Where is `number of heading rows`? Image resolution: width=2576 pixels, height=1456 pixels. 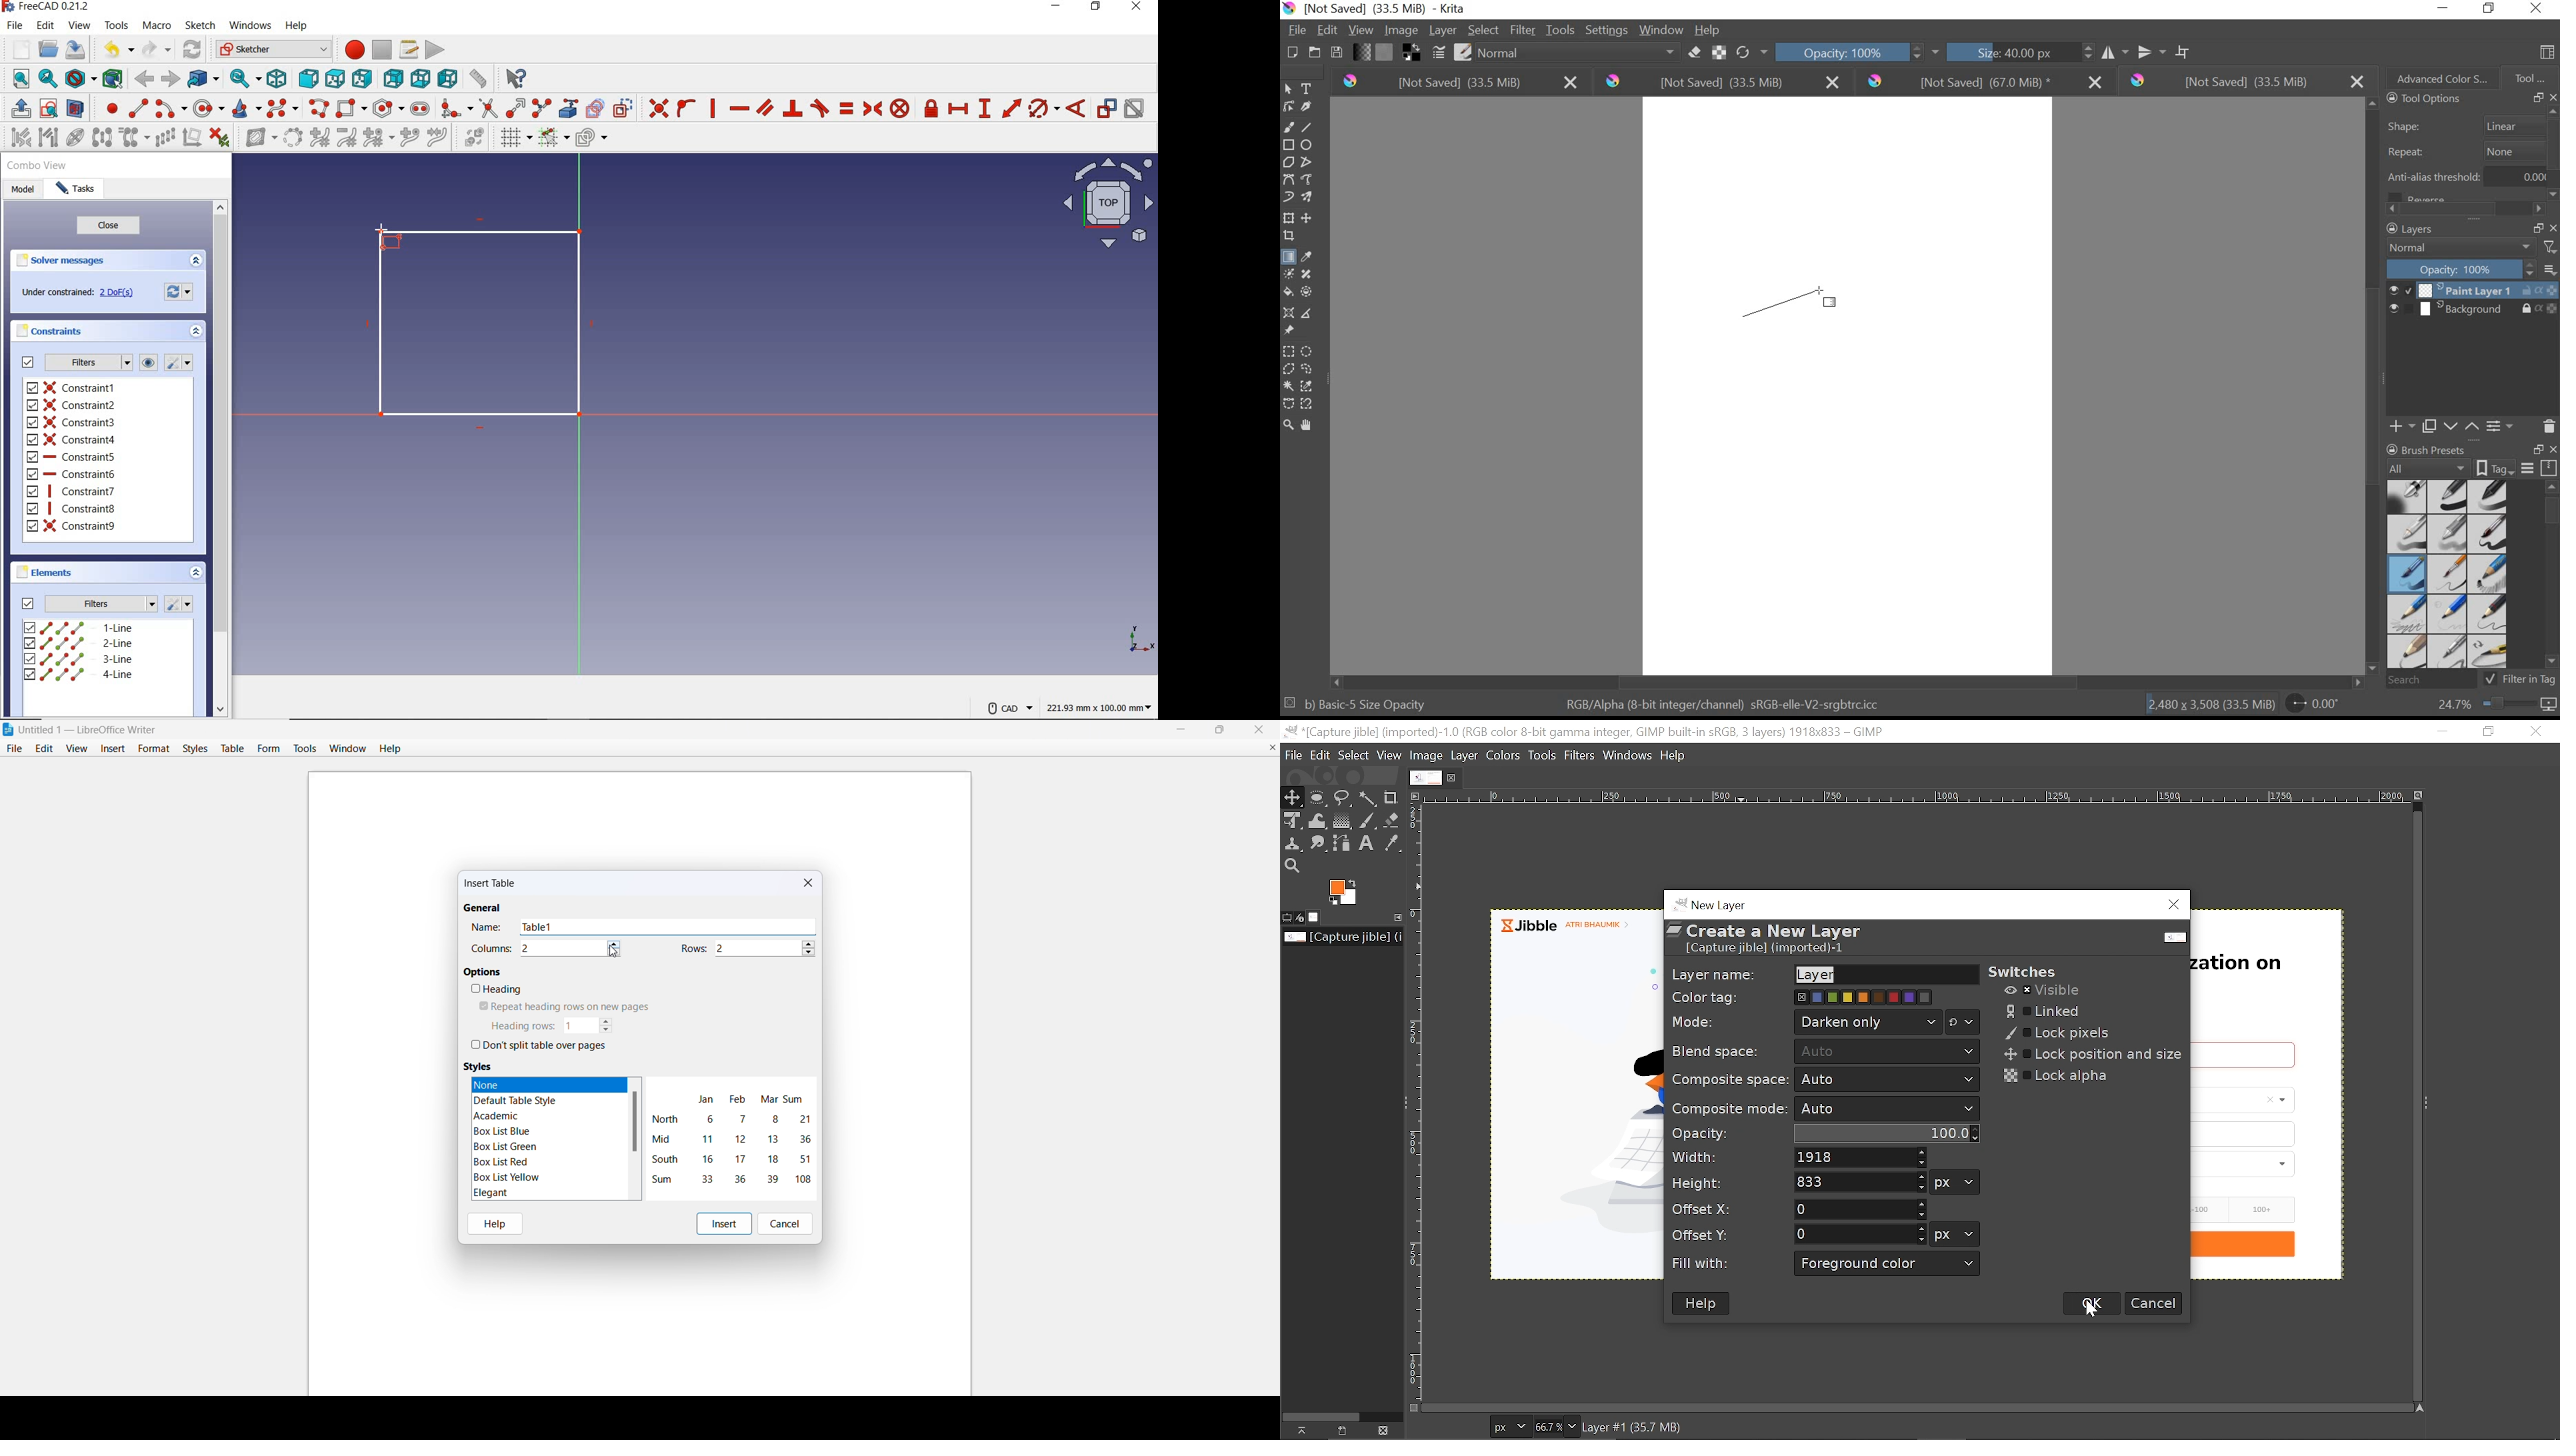 number of heading rows is located at coordinates (579, 1025).